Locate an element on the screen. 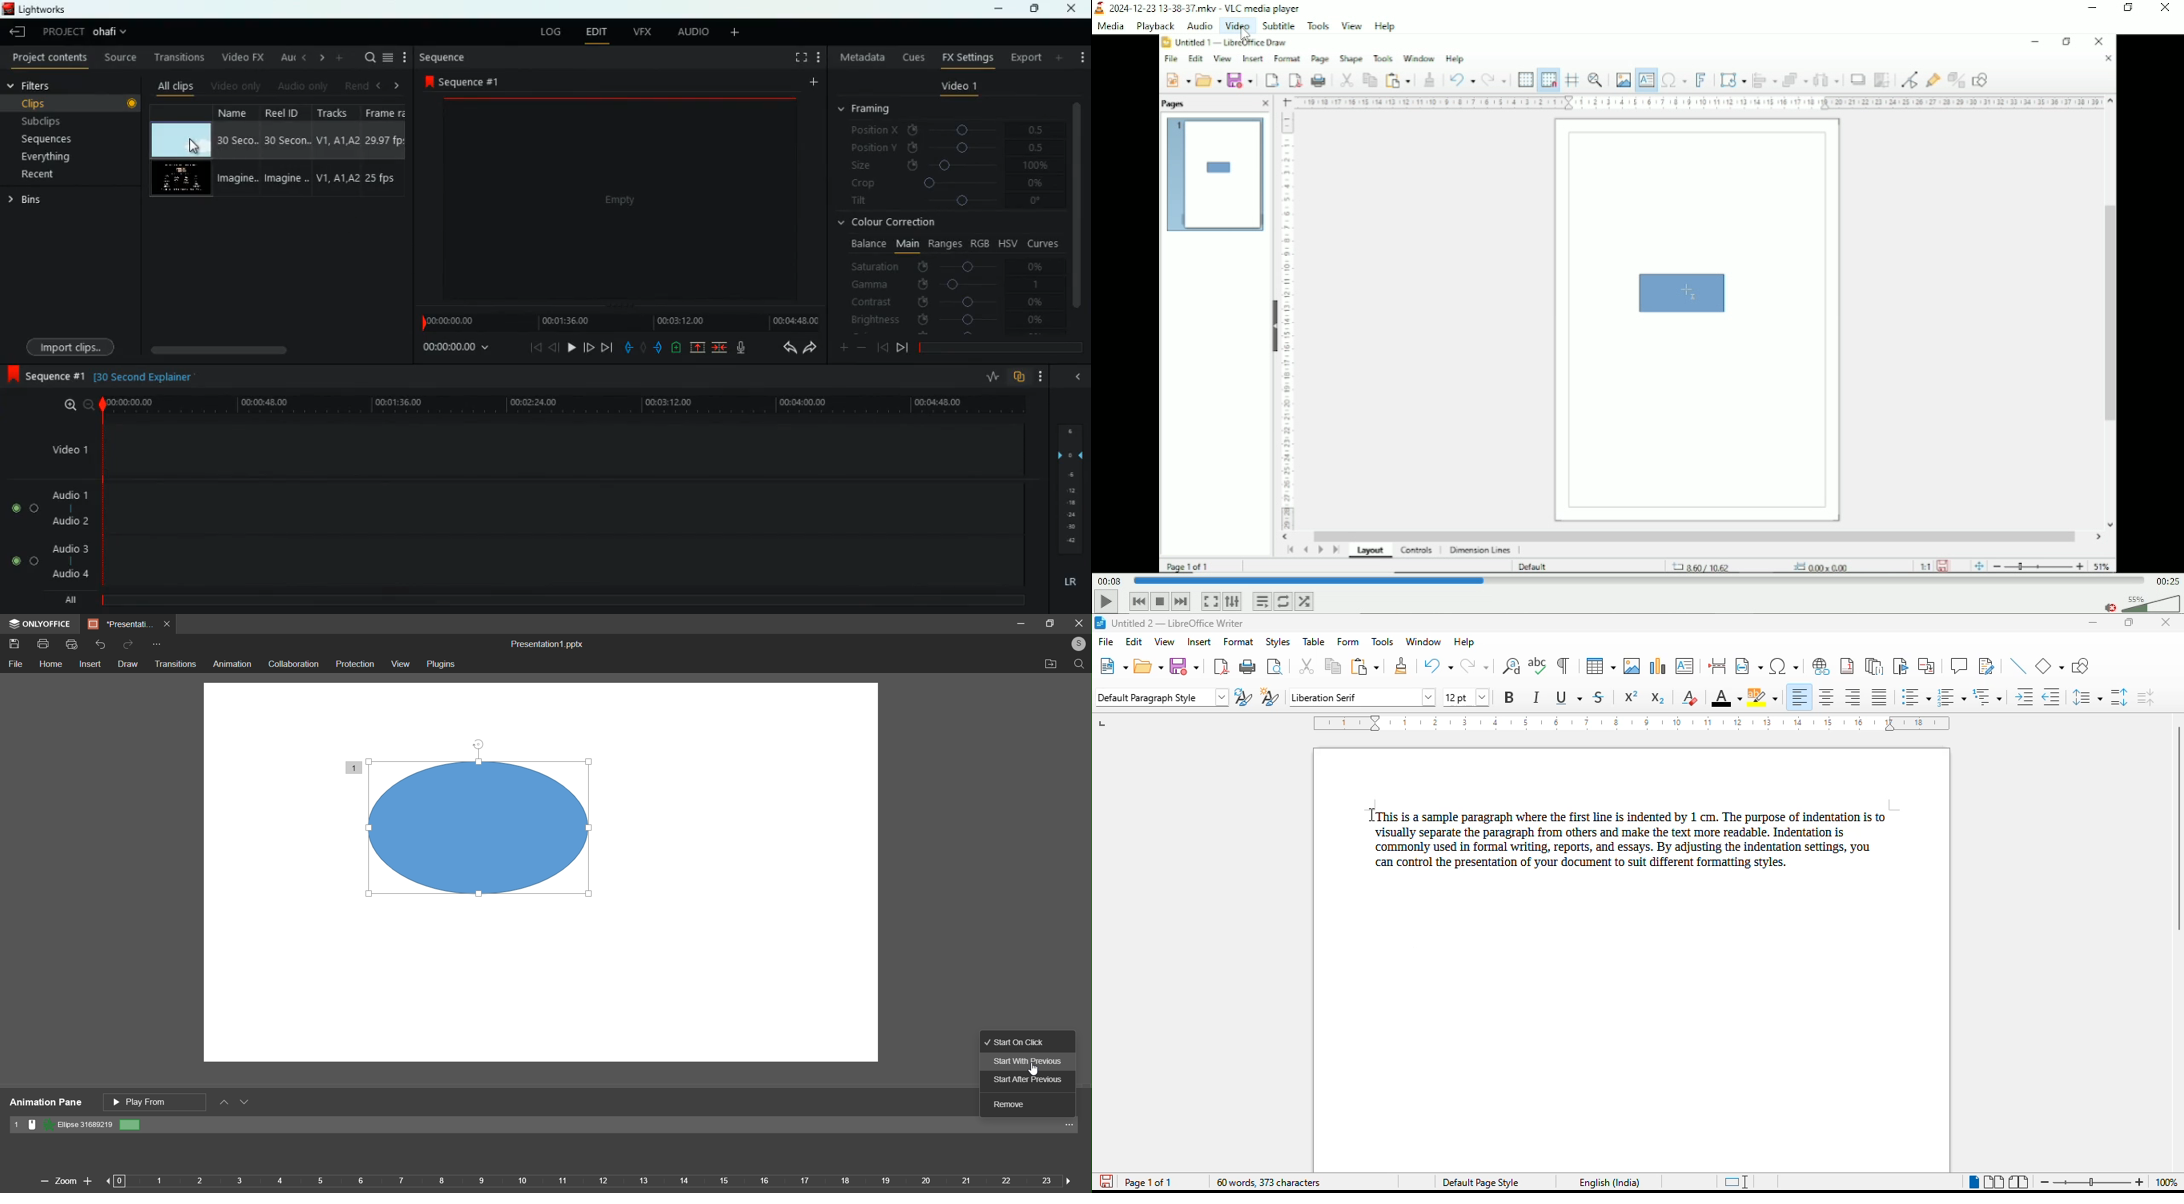  Video is located at coordinates (1638, 305).